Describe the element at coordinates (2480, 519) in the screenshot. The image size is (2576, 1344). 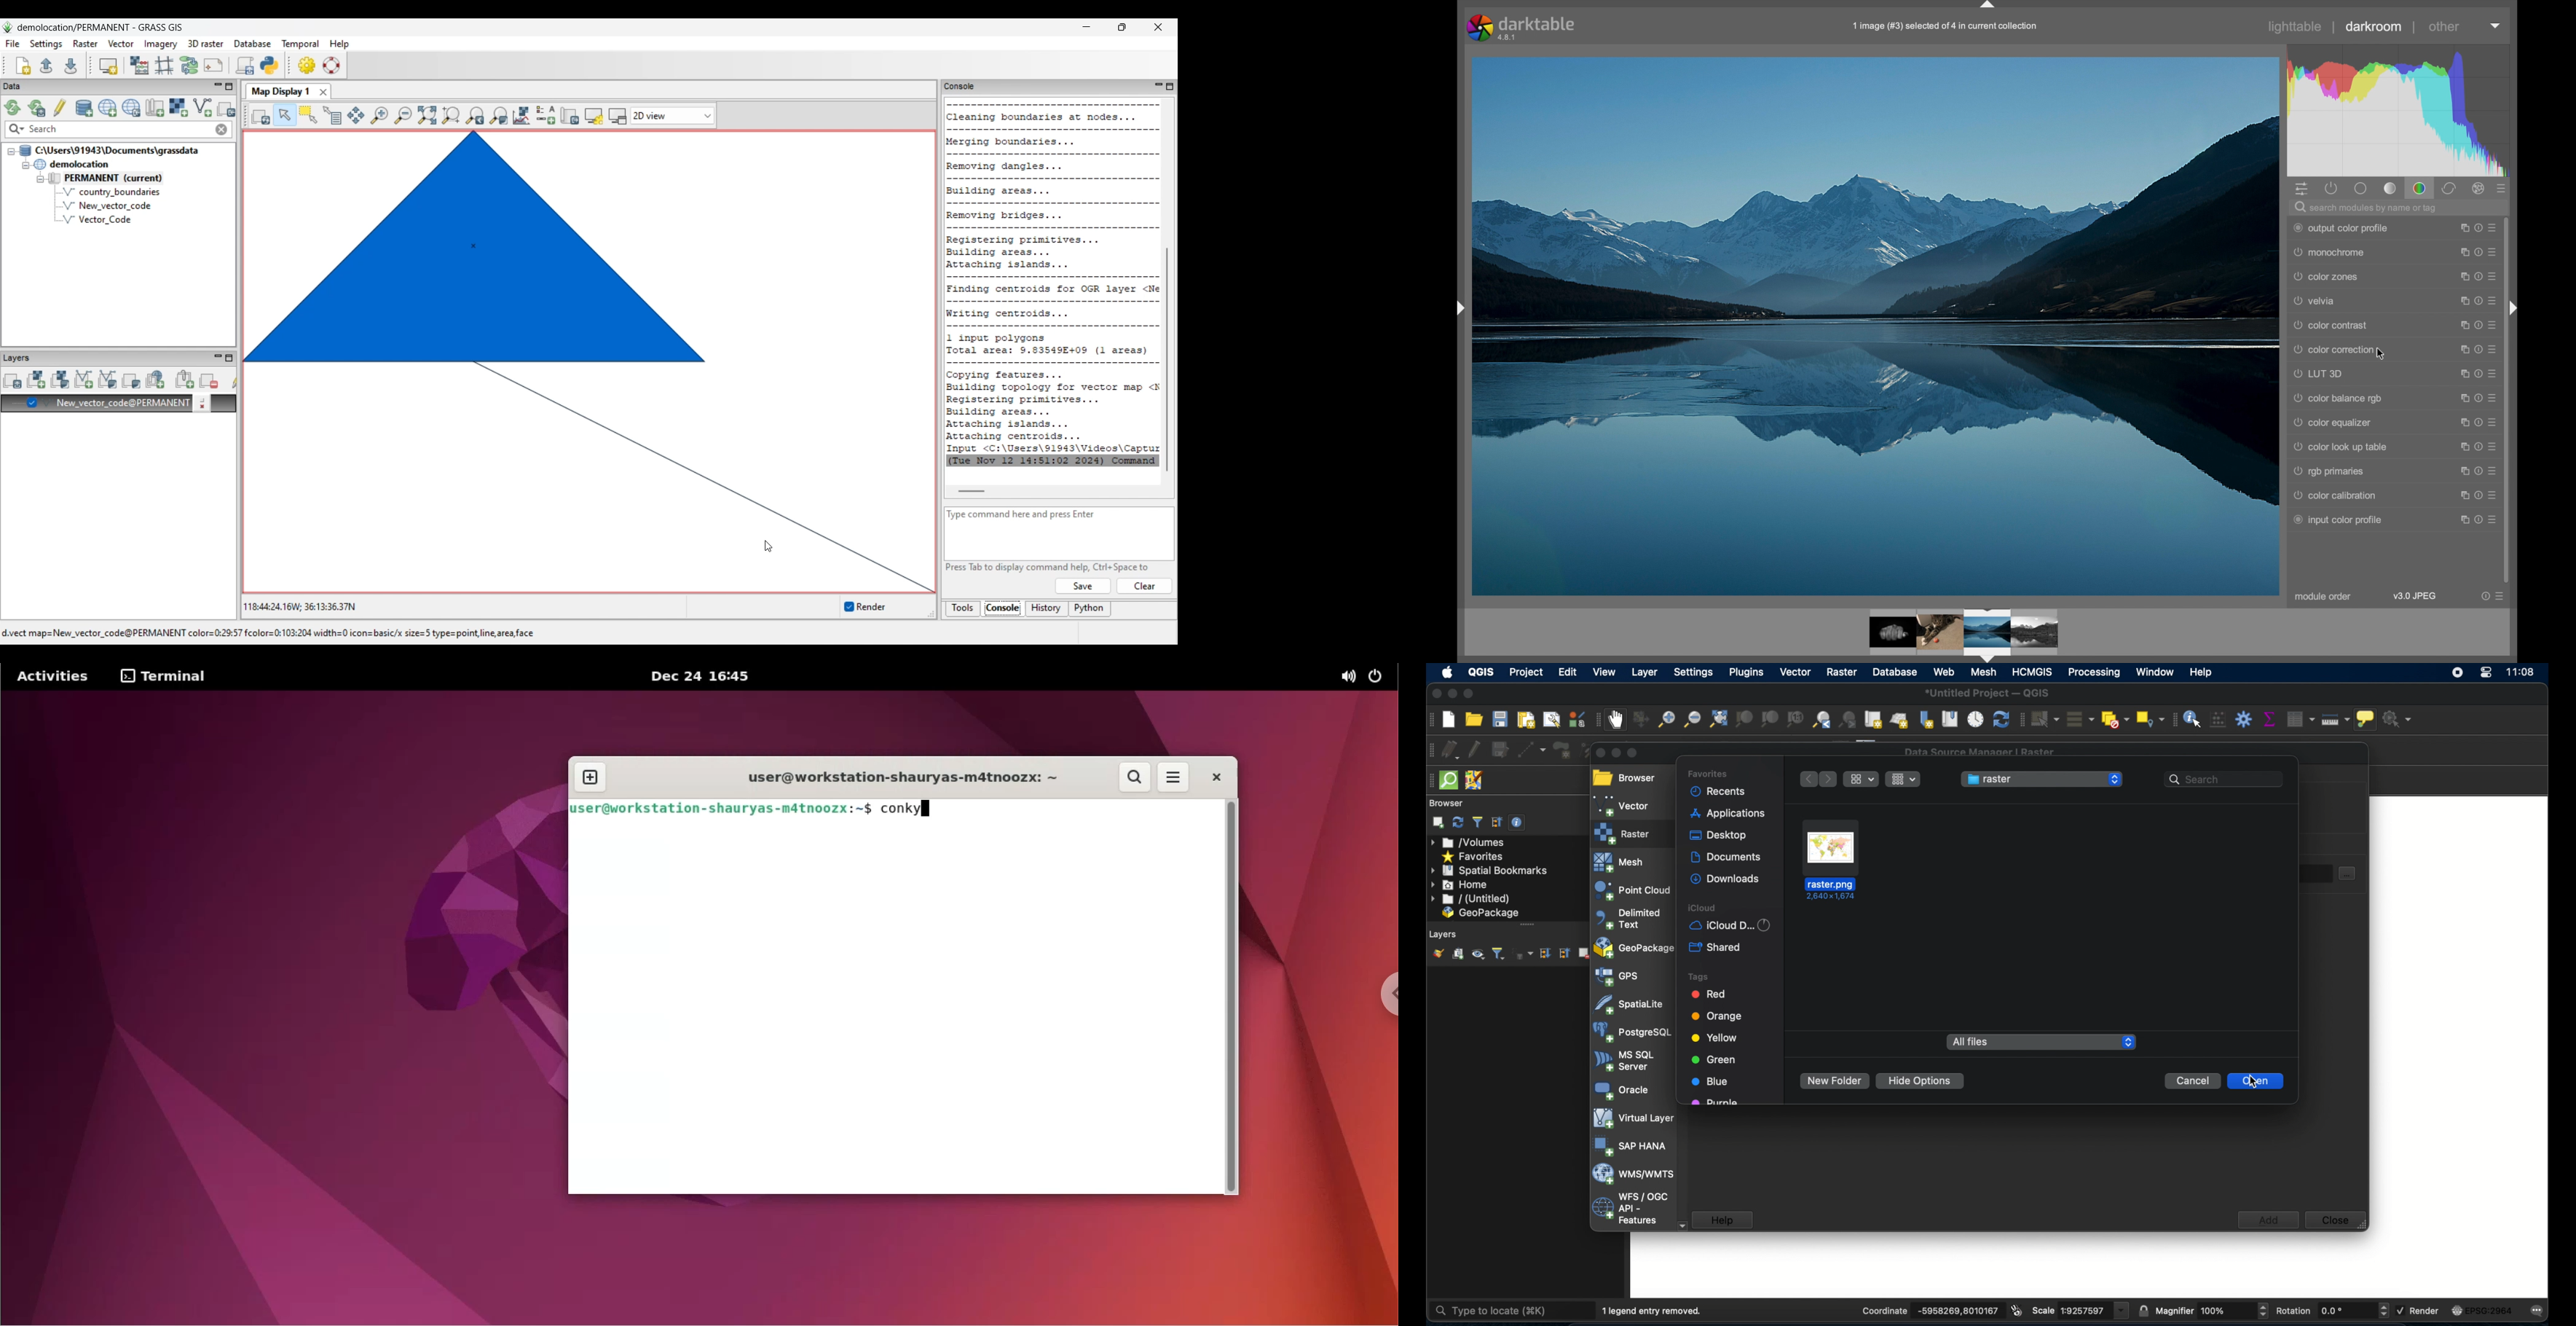
I see `more options` at that location.